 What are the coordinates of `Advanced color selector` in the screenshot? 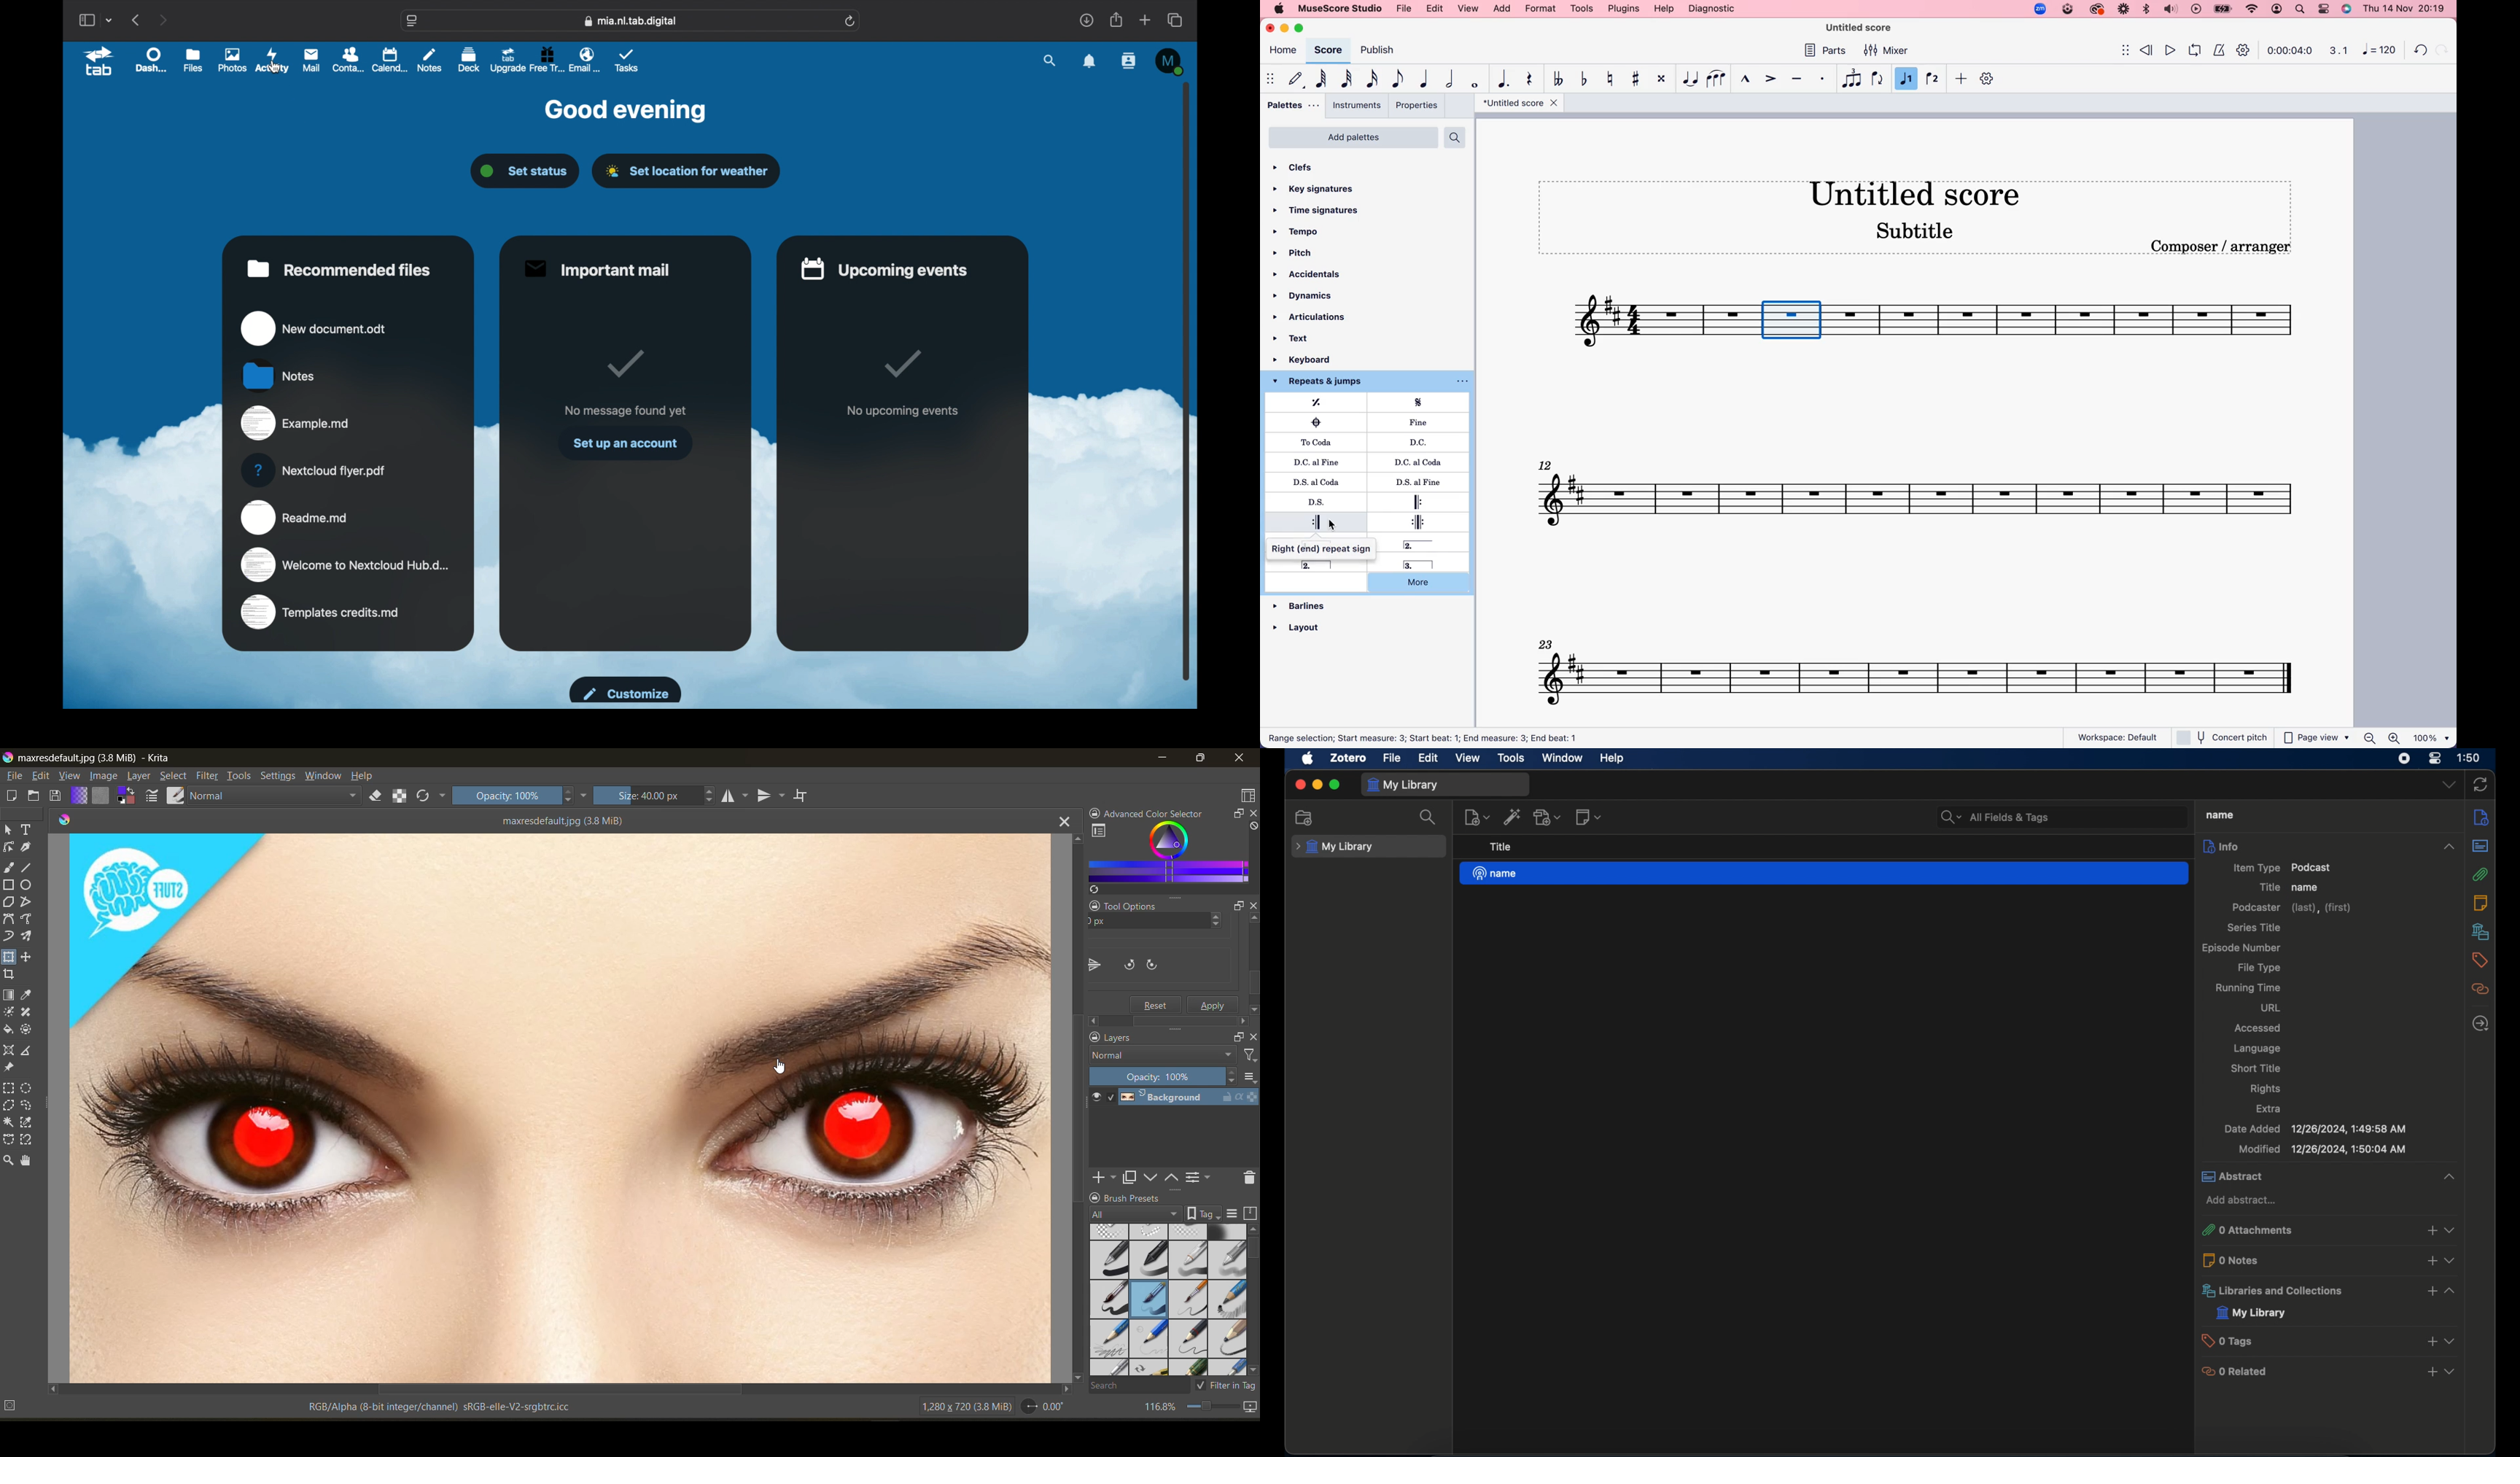 It's located at (1158, 811).